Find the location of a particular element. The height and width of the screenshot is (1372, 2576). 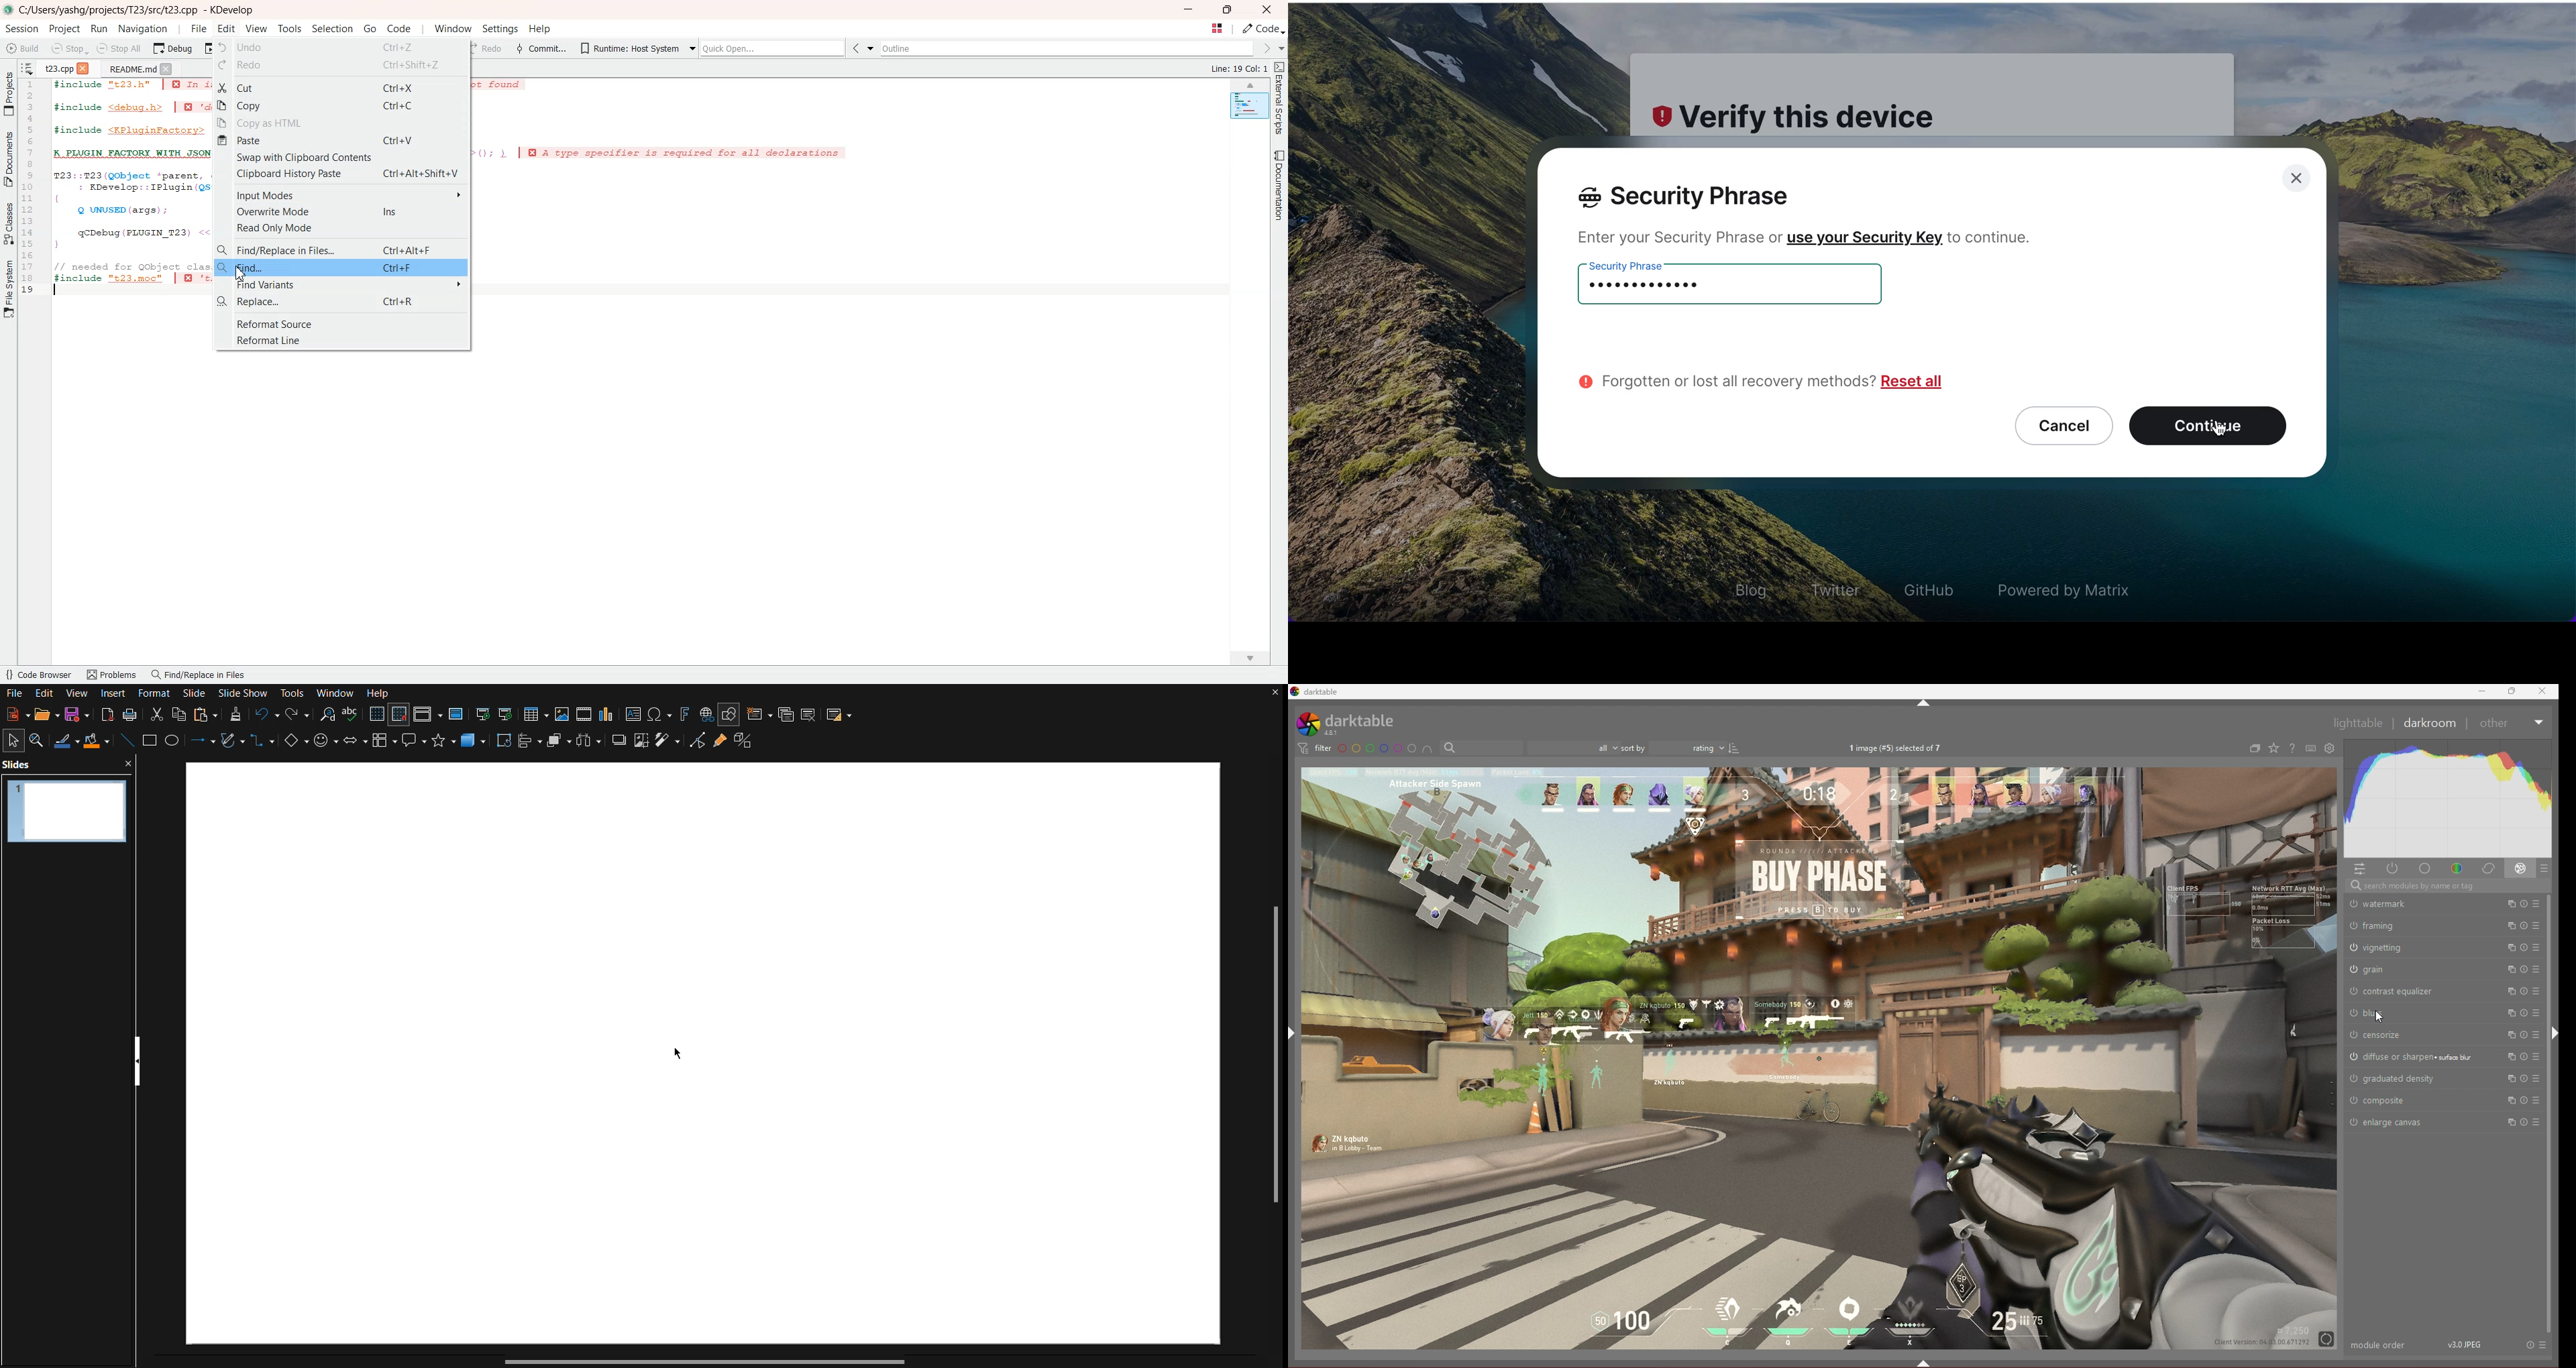

Search and Replace is located at coordinates (327, 715).